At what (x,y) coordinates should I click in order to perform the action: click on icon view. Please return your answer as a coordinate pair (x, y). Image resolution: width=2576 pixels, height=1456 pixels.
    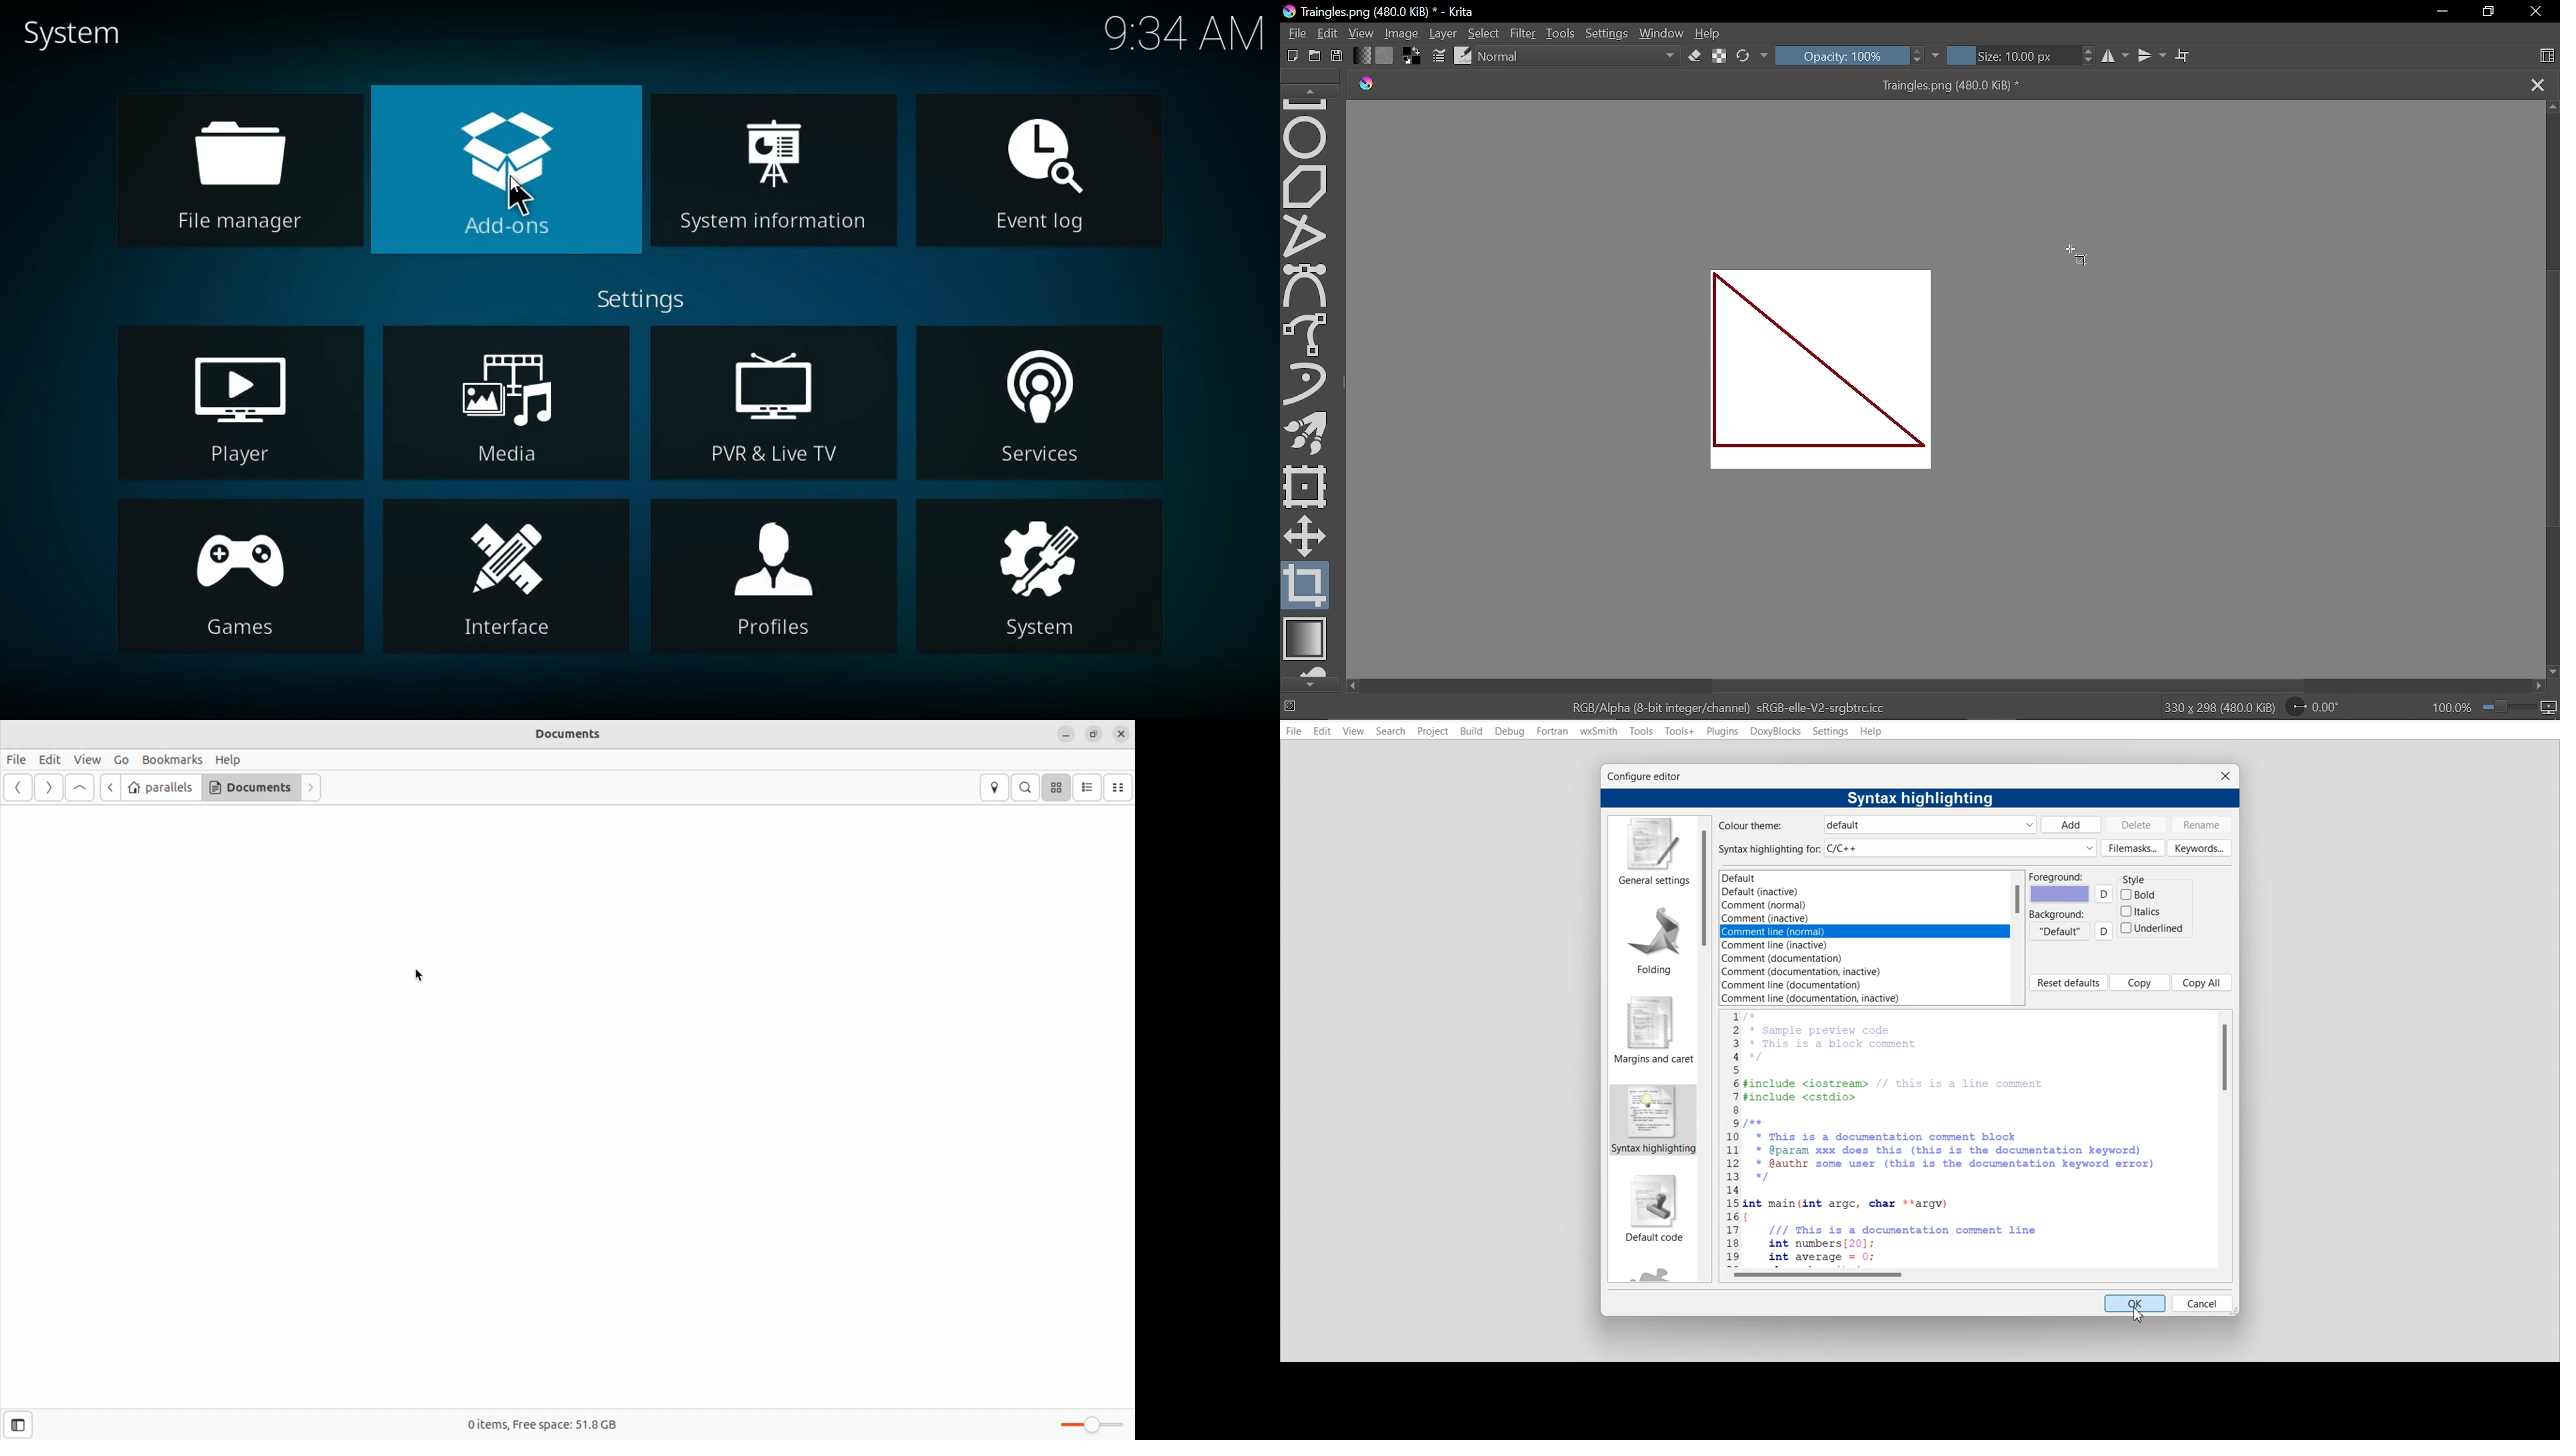
    Looking at the image, I should click on (1056, 787).